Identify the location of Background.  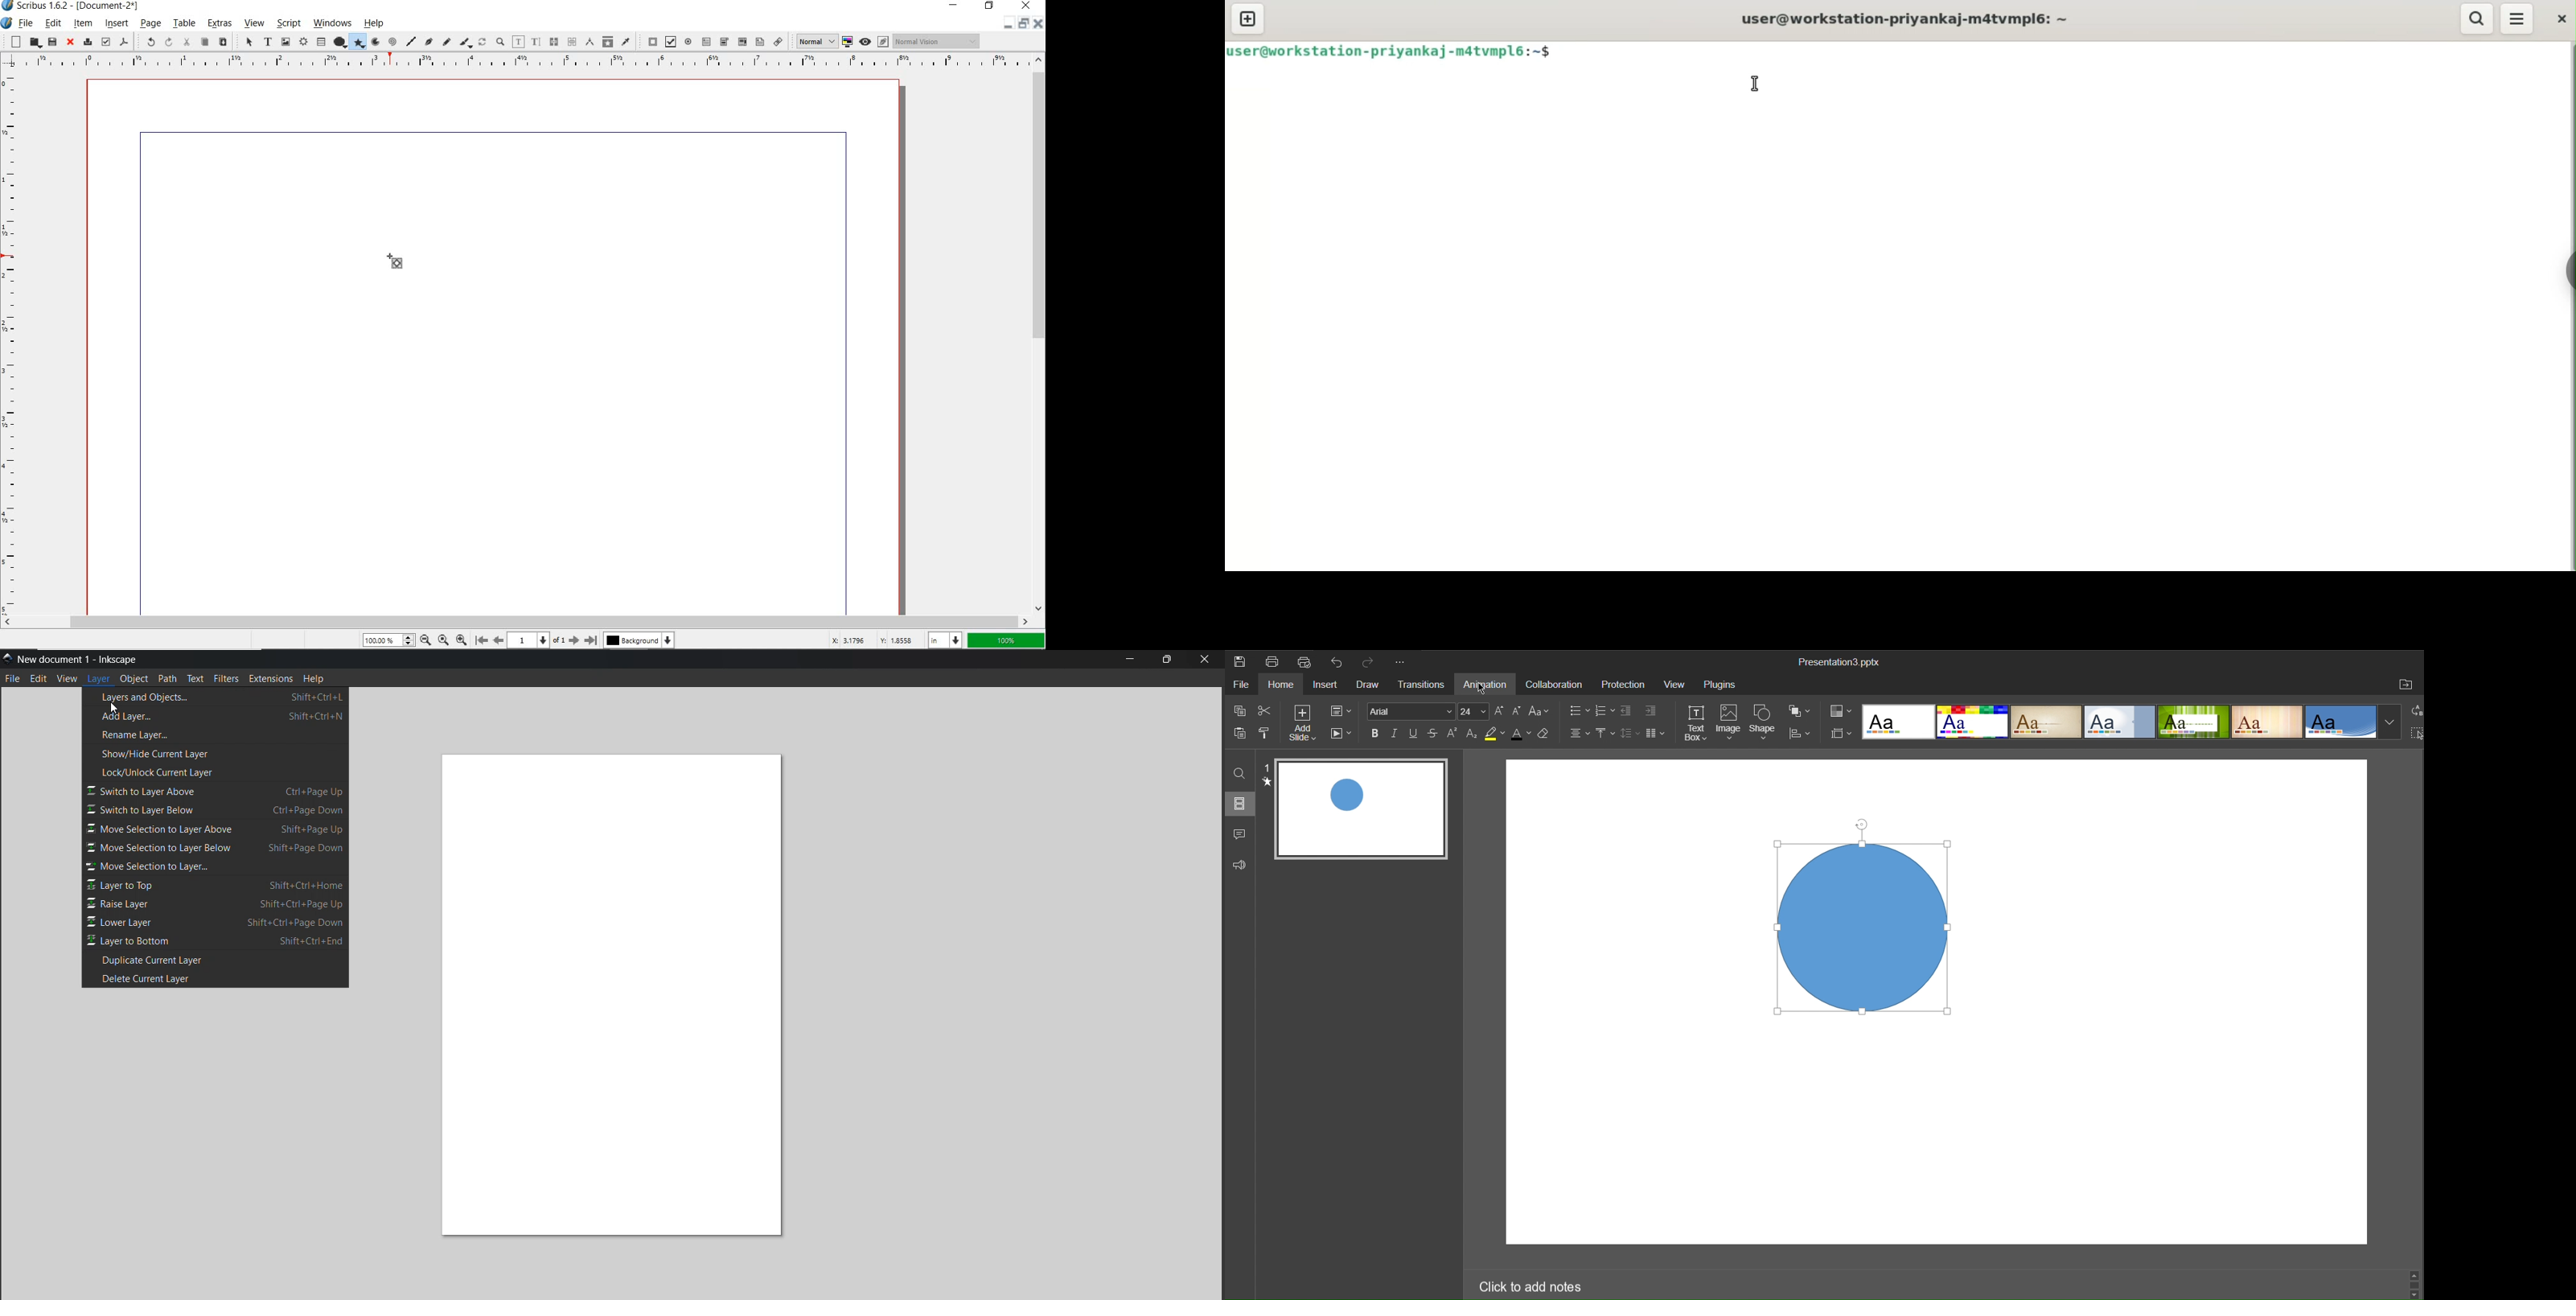
(640, 640).